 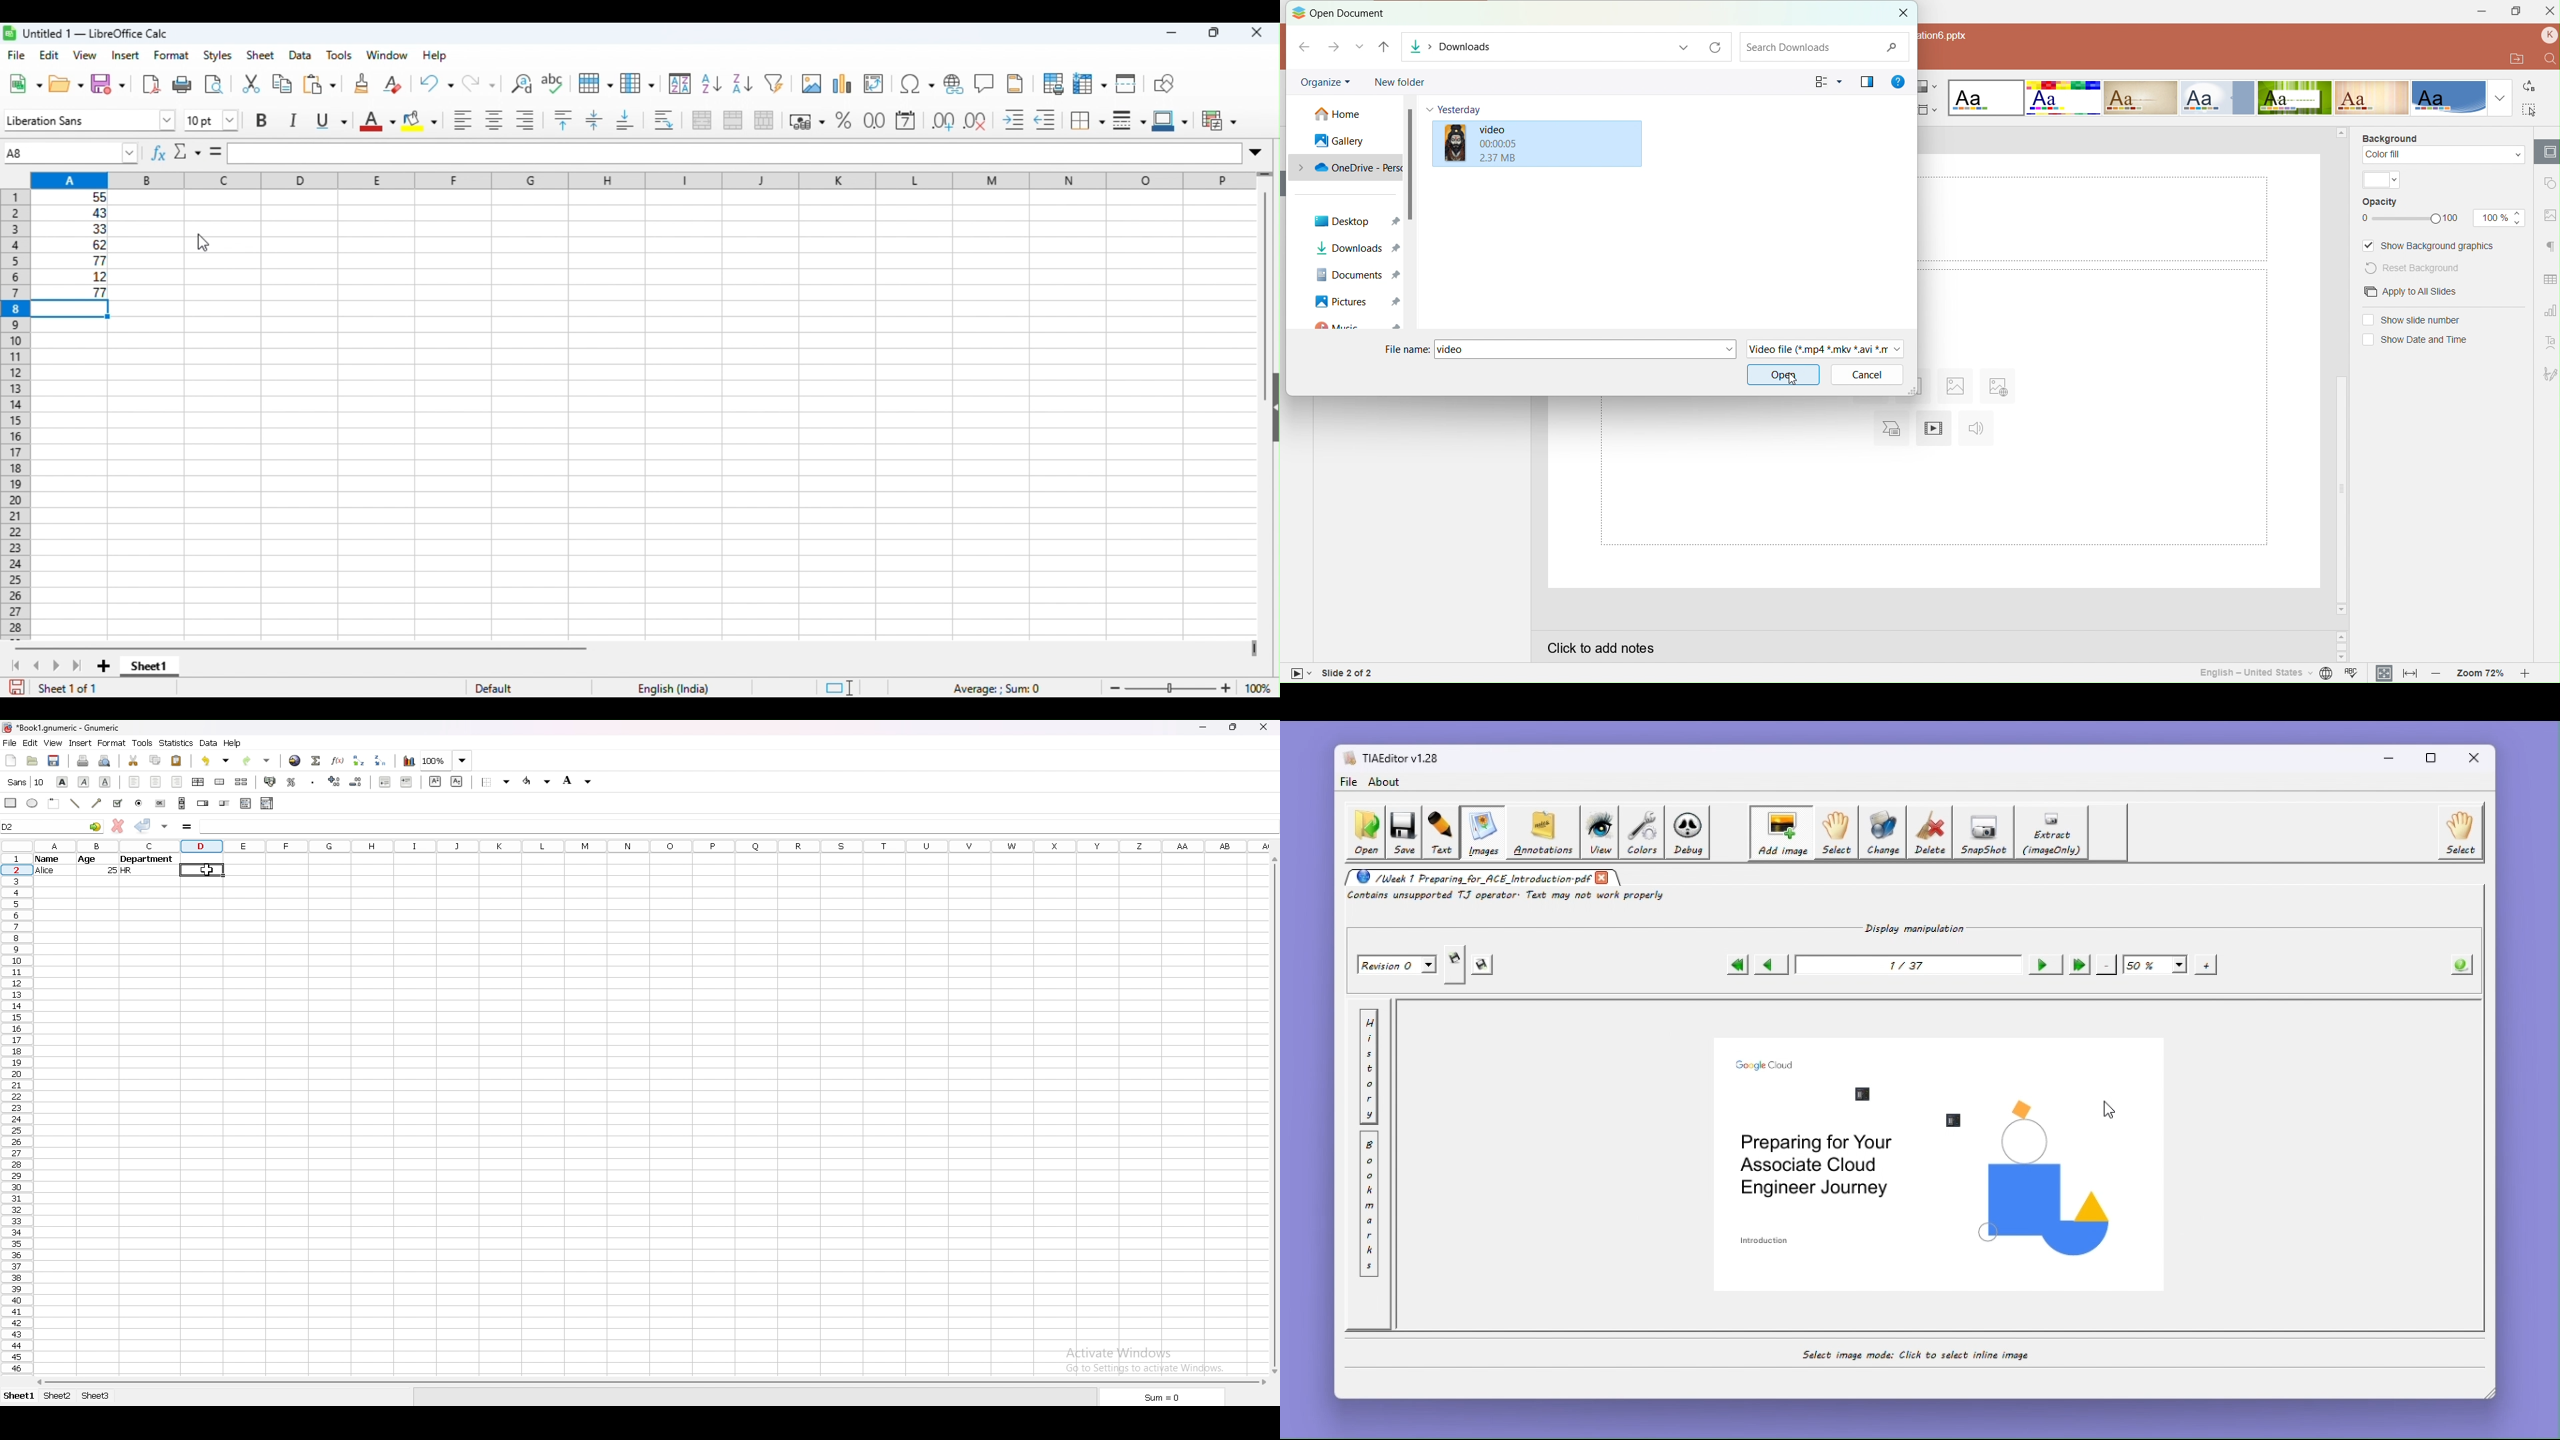 I want to click on insert or edit pivot table, so click(x=876, y=82).